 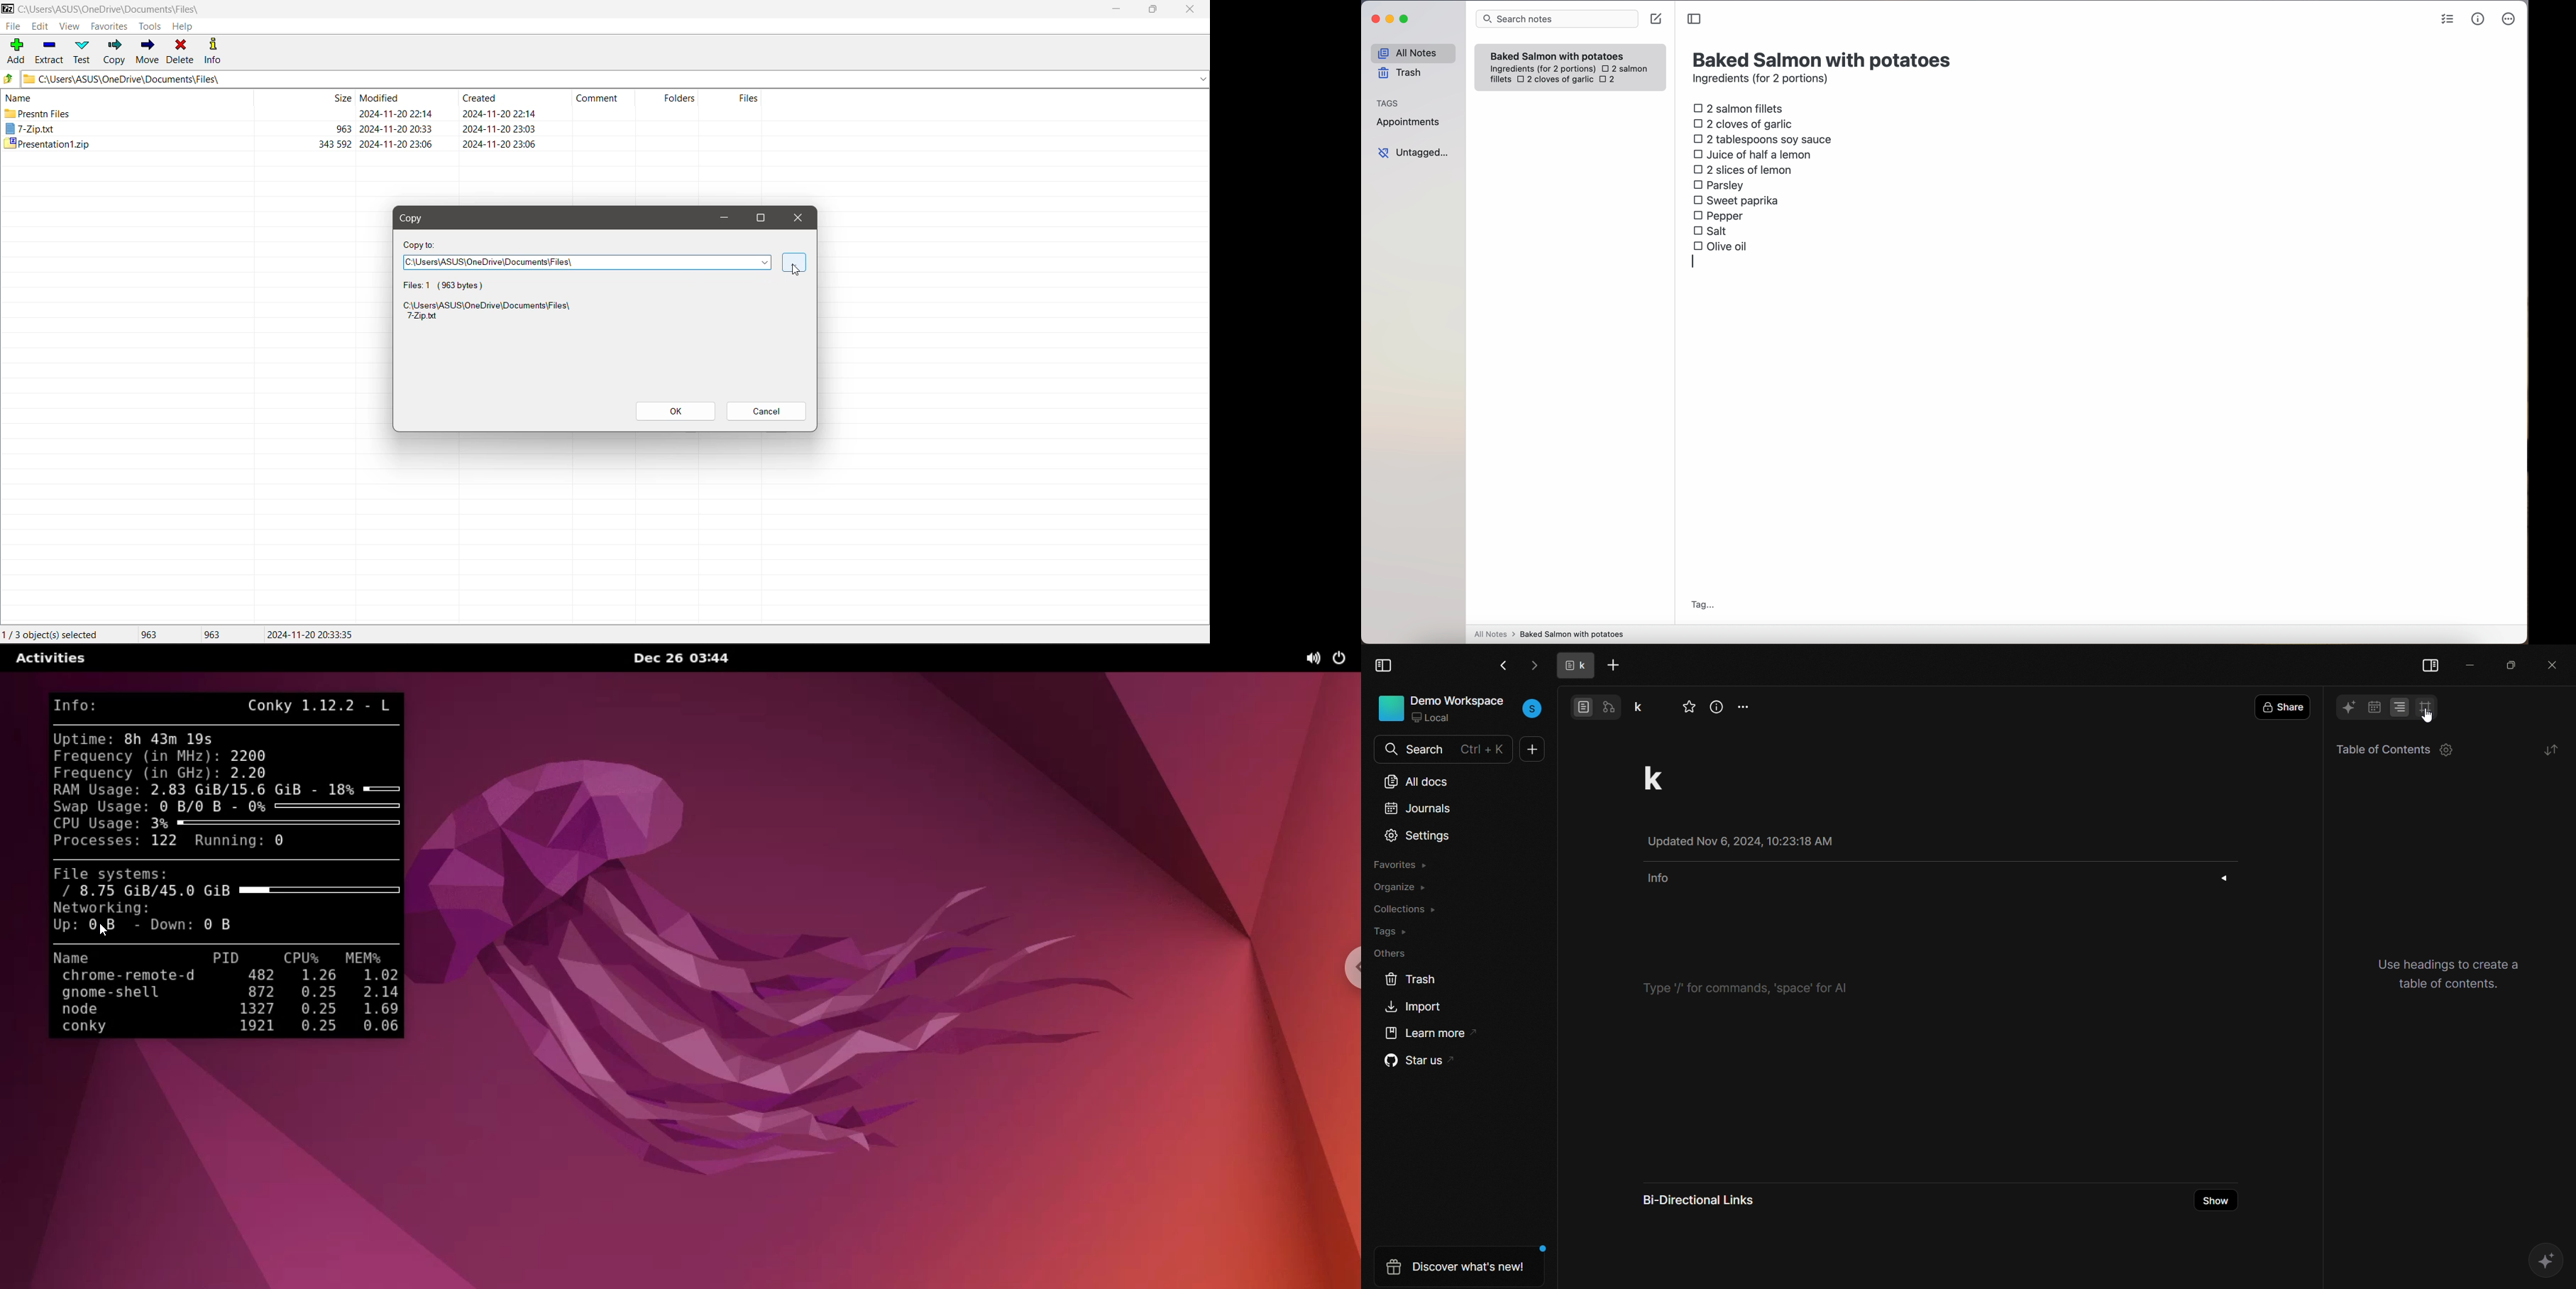 What do you see at coordinates (2542, 1260) in the screenshot?
I see `AI` at bounding box center [2542, 1260].